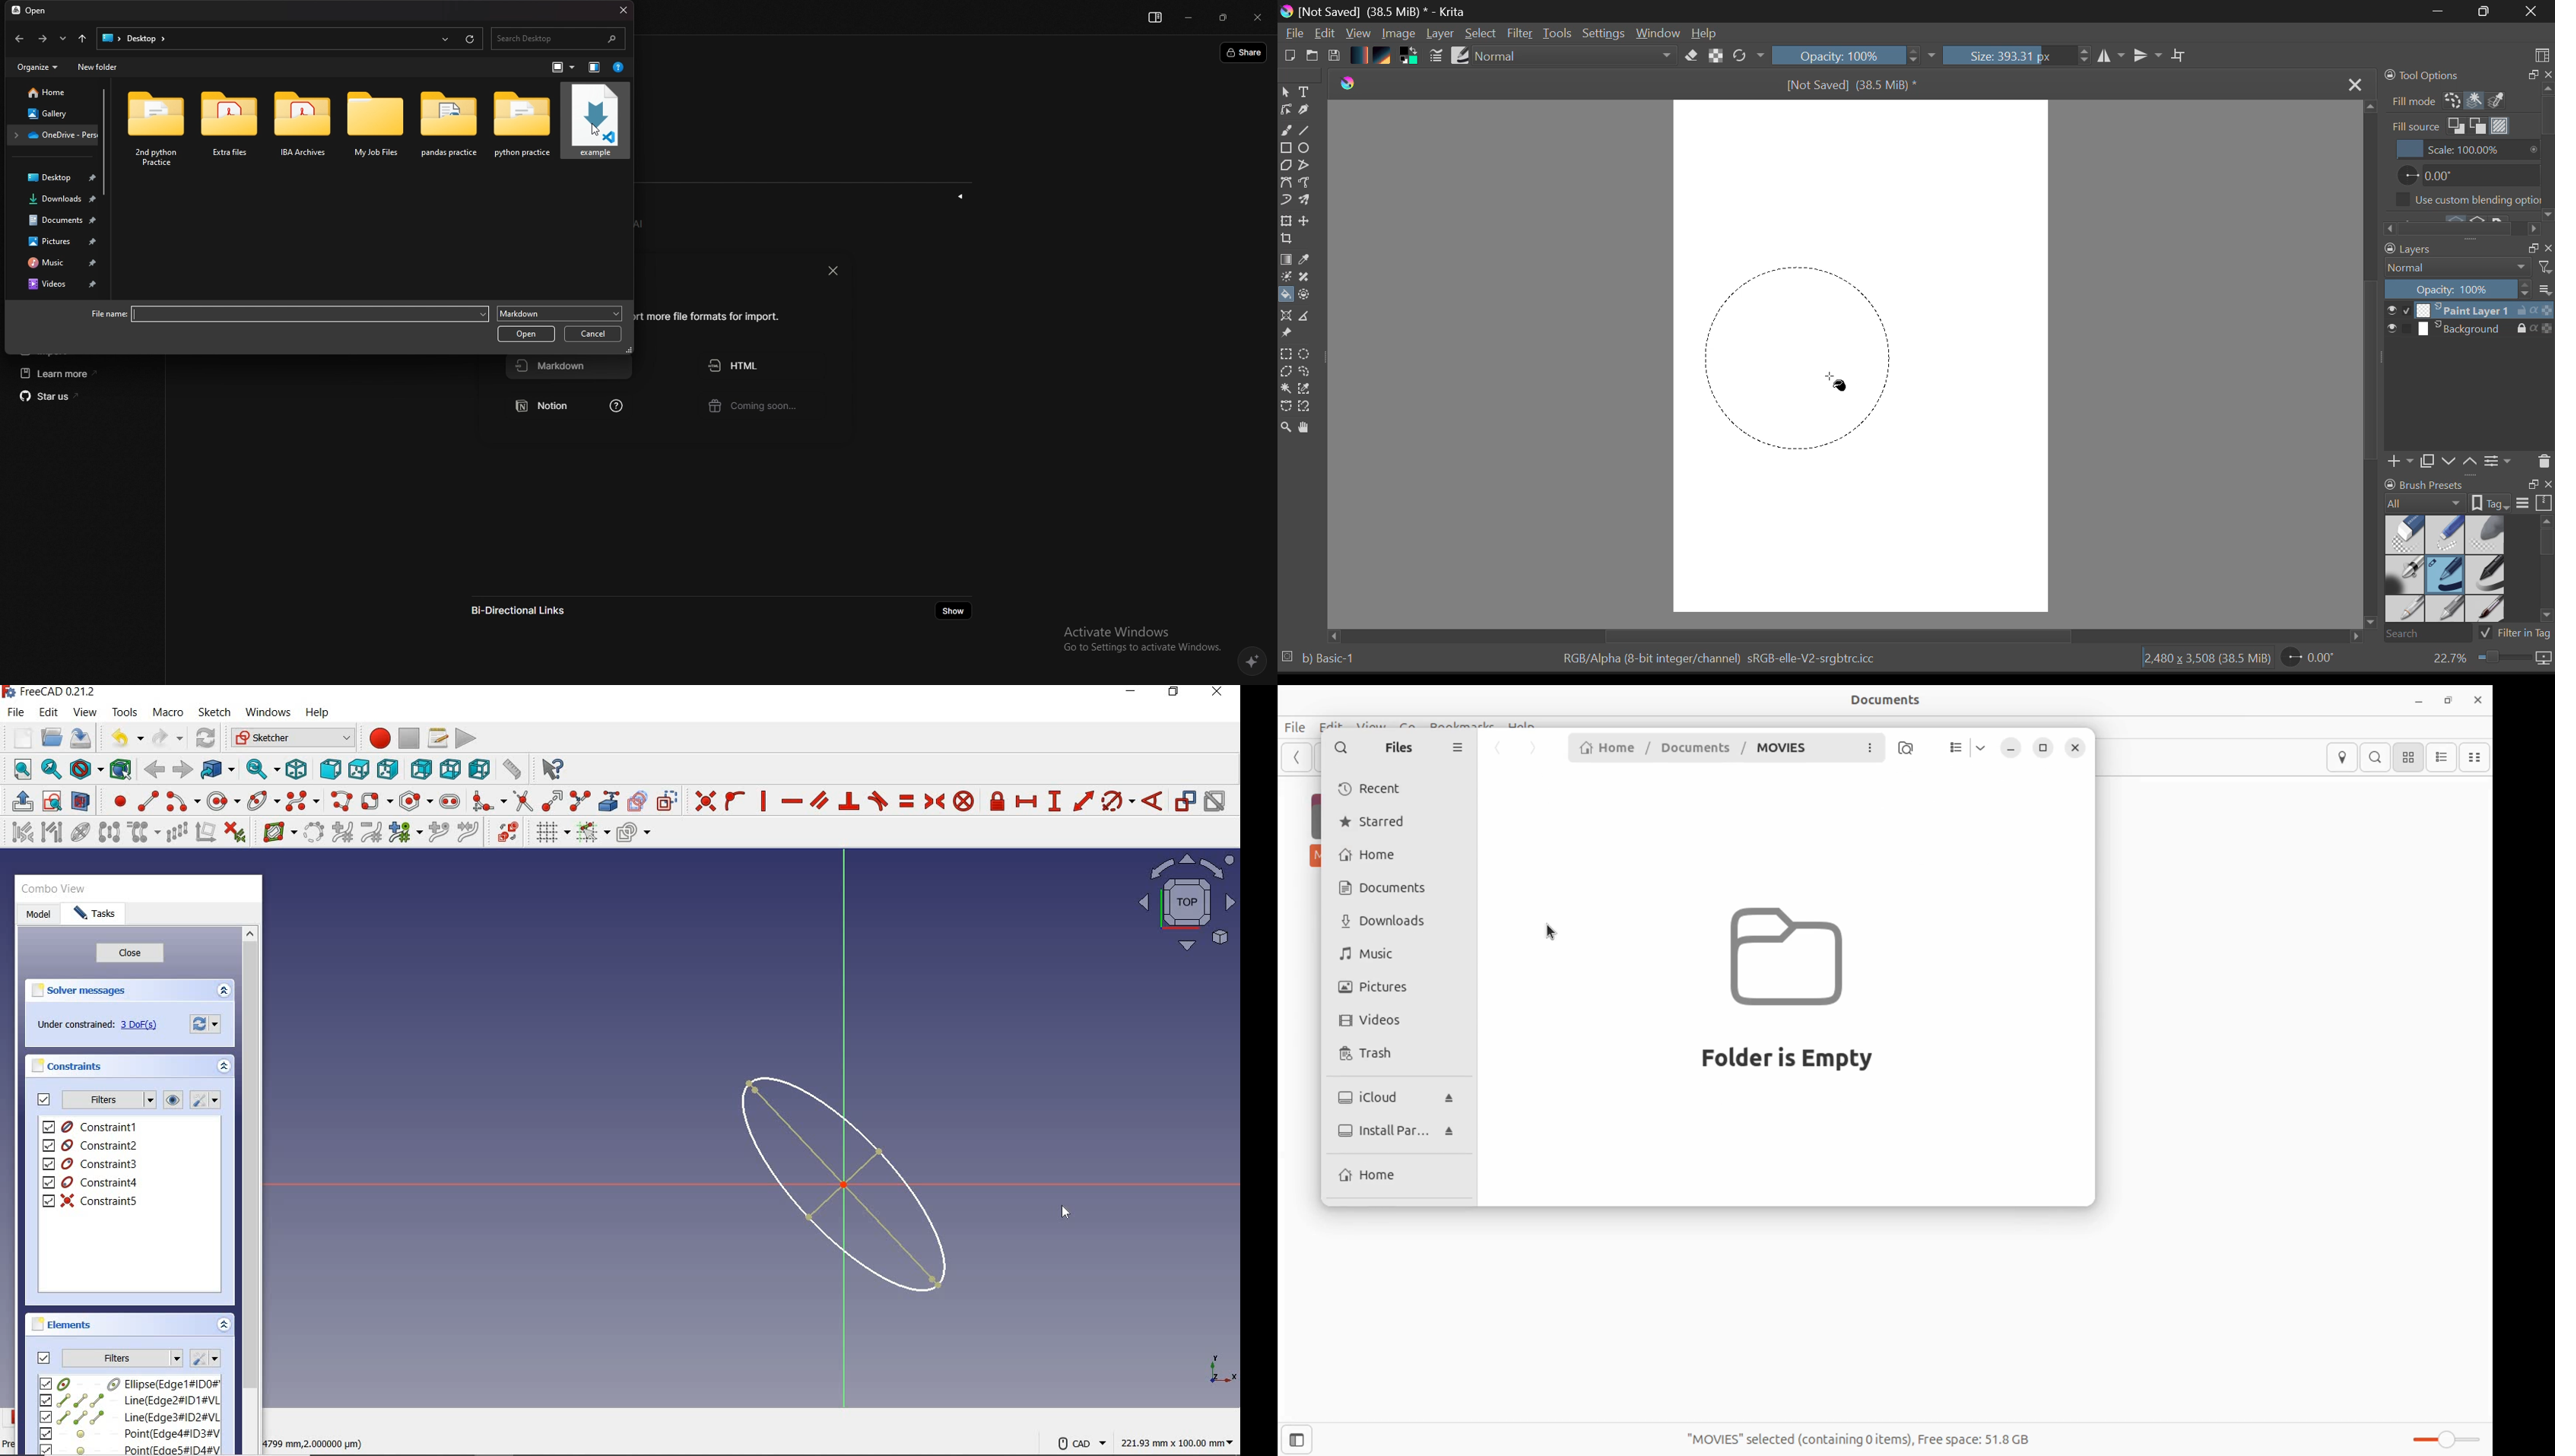 Image resolution: width=2576 pixels, height=1456 pixels. What do you see at coordinates (2467, 87) in the screenshot?
I see `Tools Options Docker` at bounding box center [2467, 87].